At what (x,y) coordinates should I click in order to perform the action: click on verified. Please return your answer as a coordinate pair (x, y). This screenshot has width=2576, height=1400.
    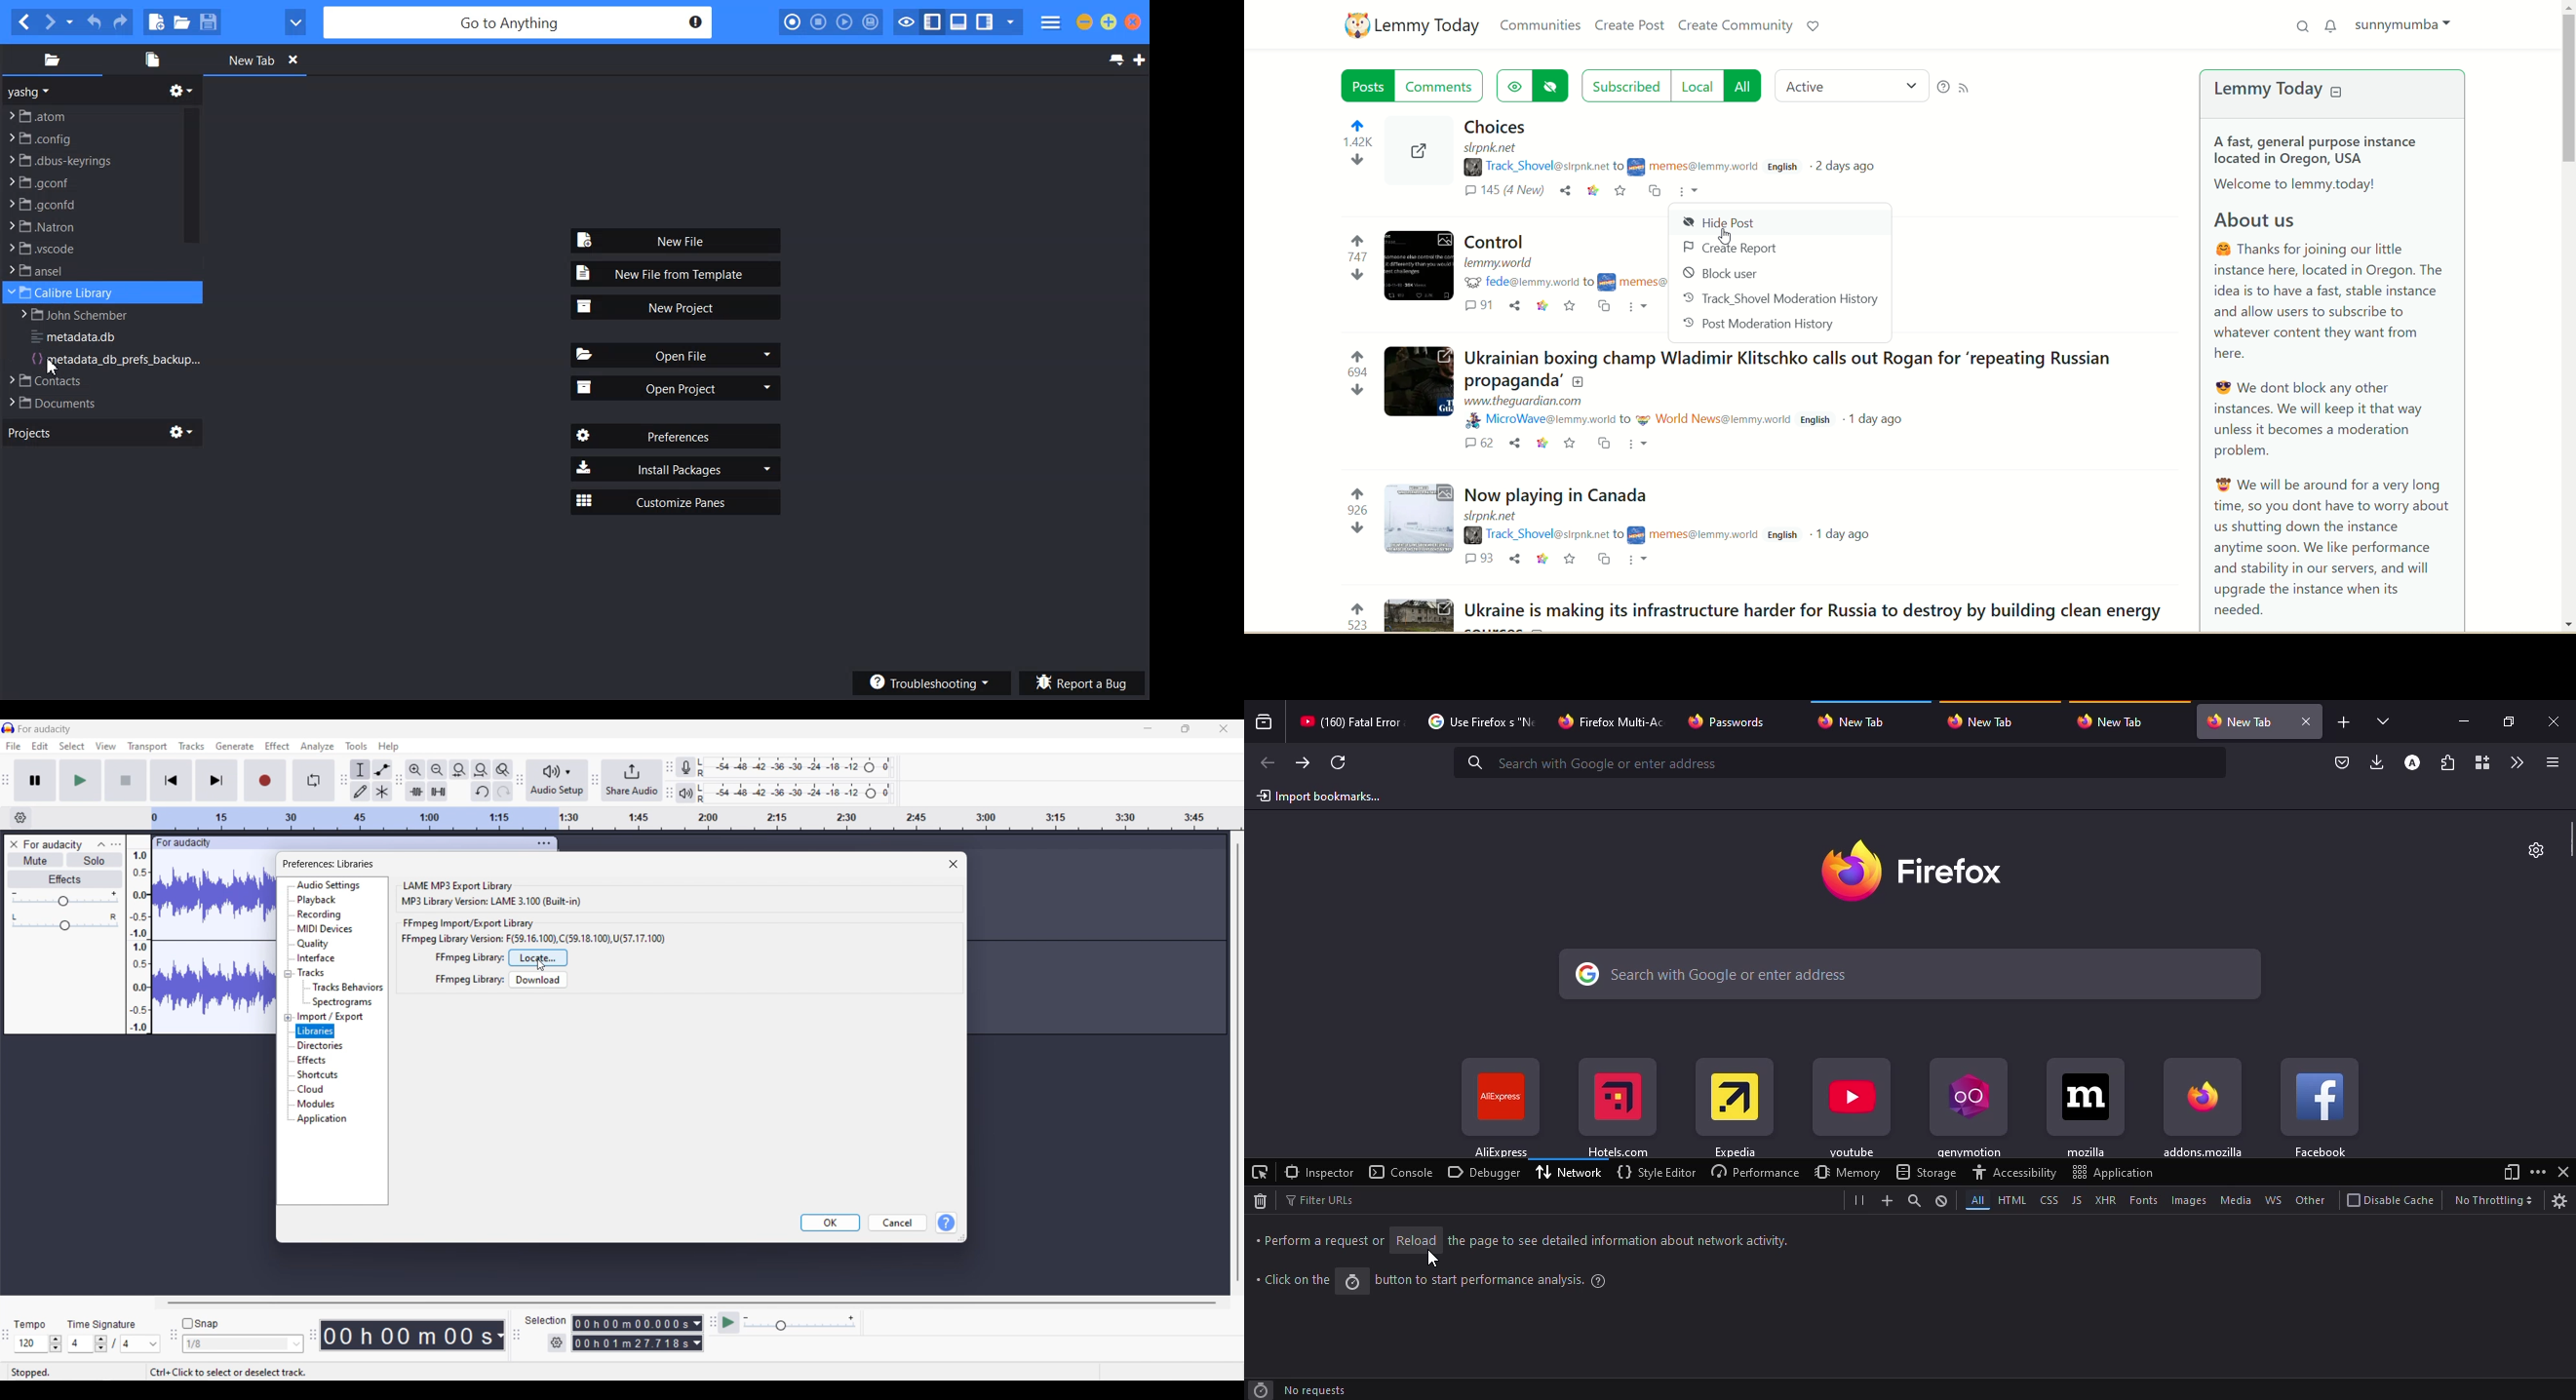
    Looking at the image, I should click on (2343, 762).